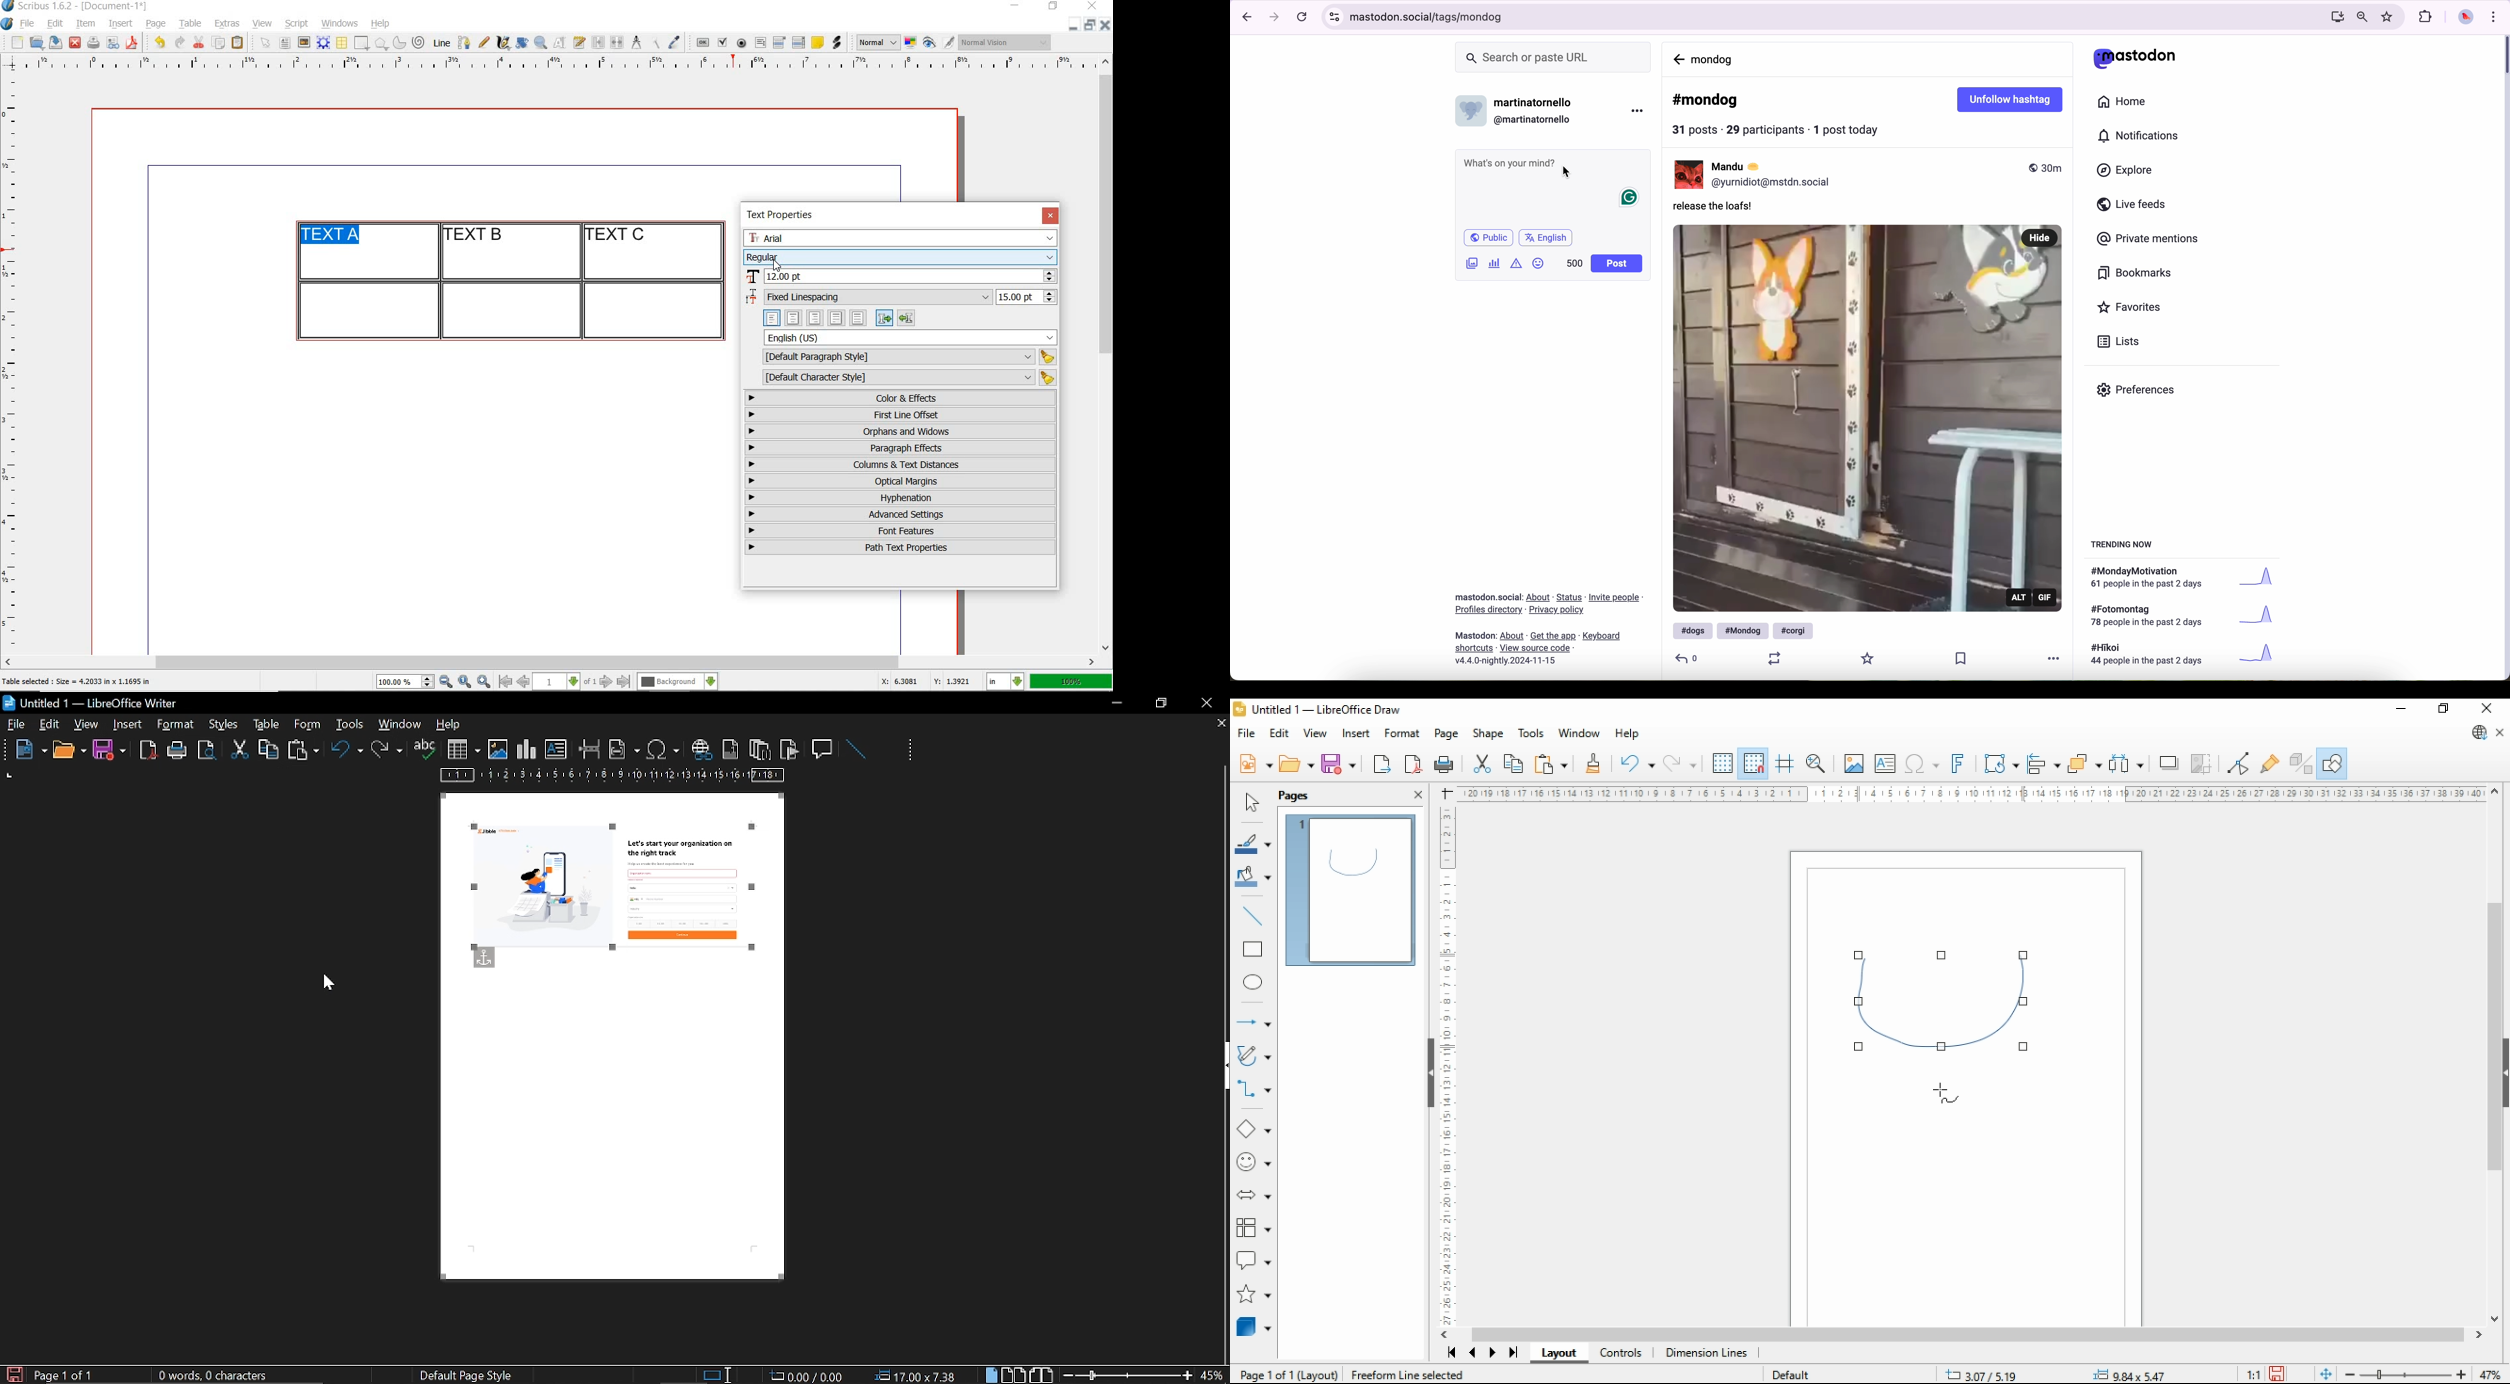 The image size is (2520, 1400). What do you see at coordinates (541, 42) in the screenshot?
I see `zoom in or zoom out` at bounding box center [541, 42].